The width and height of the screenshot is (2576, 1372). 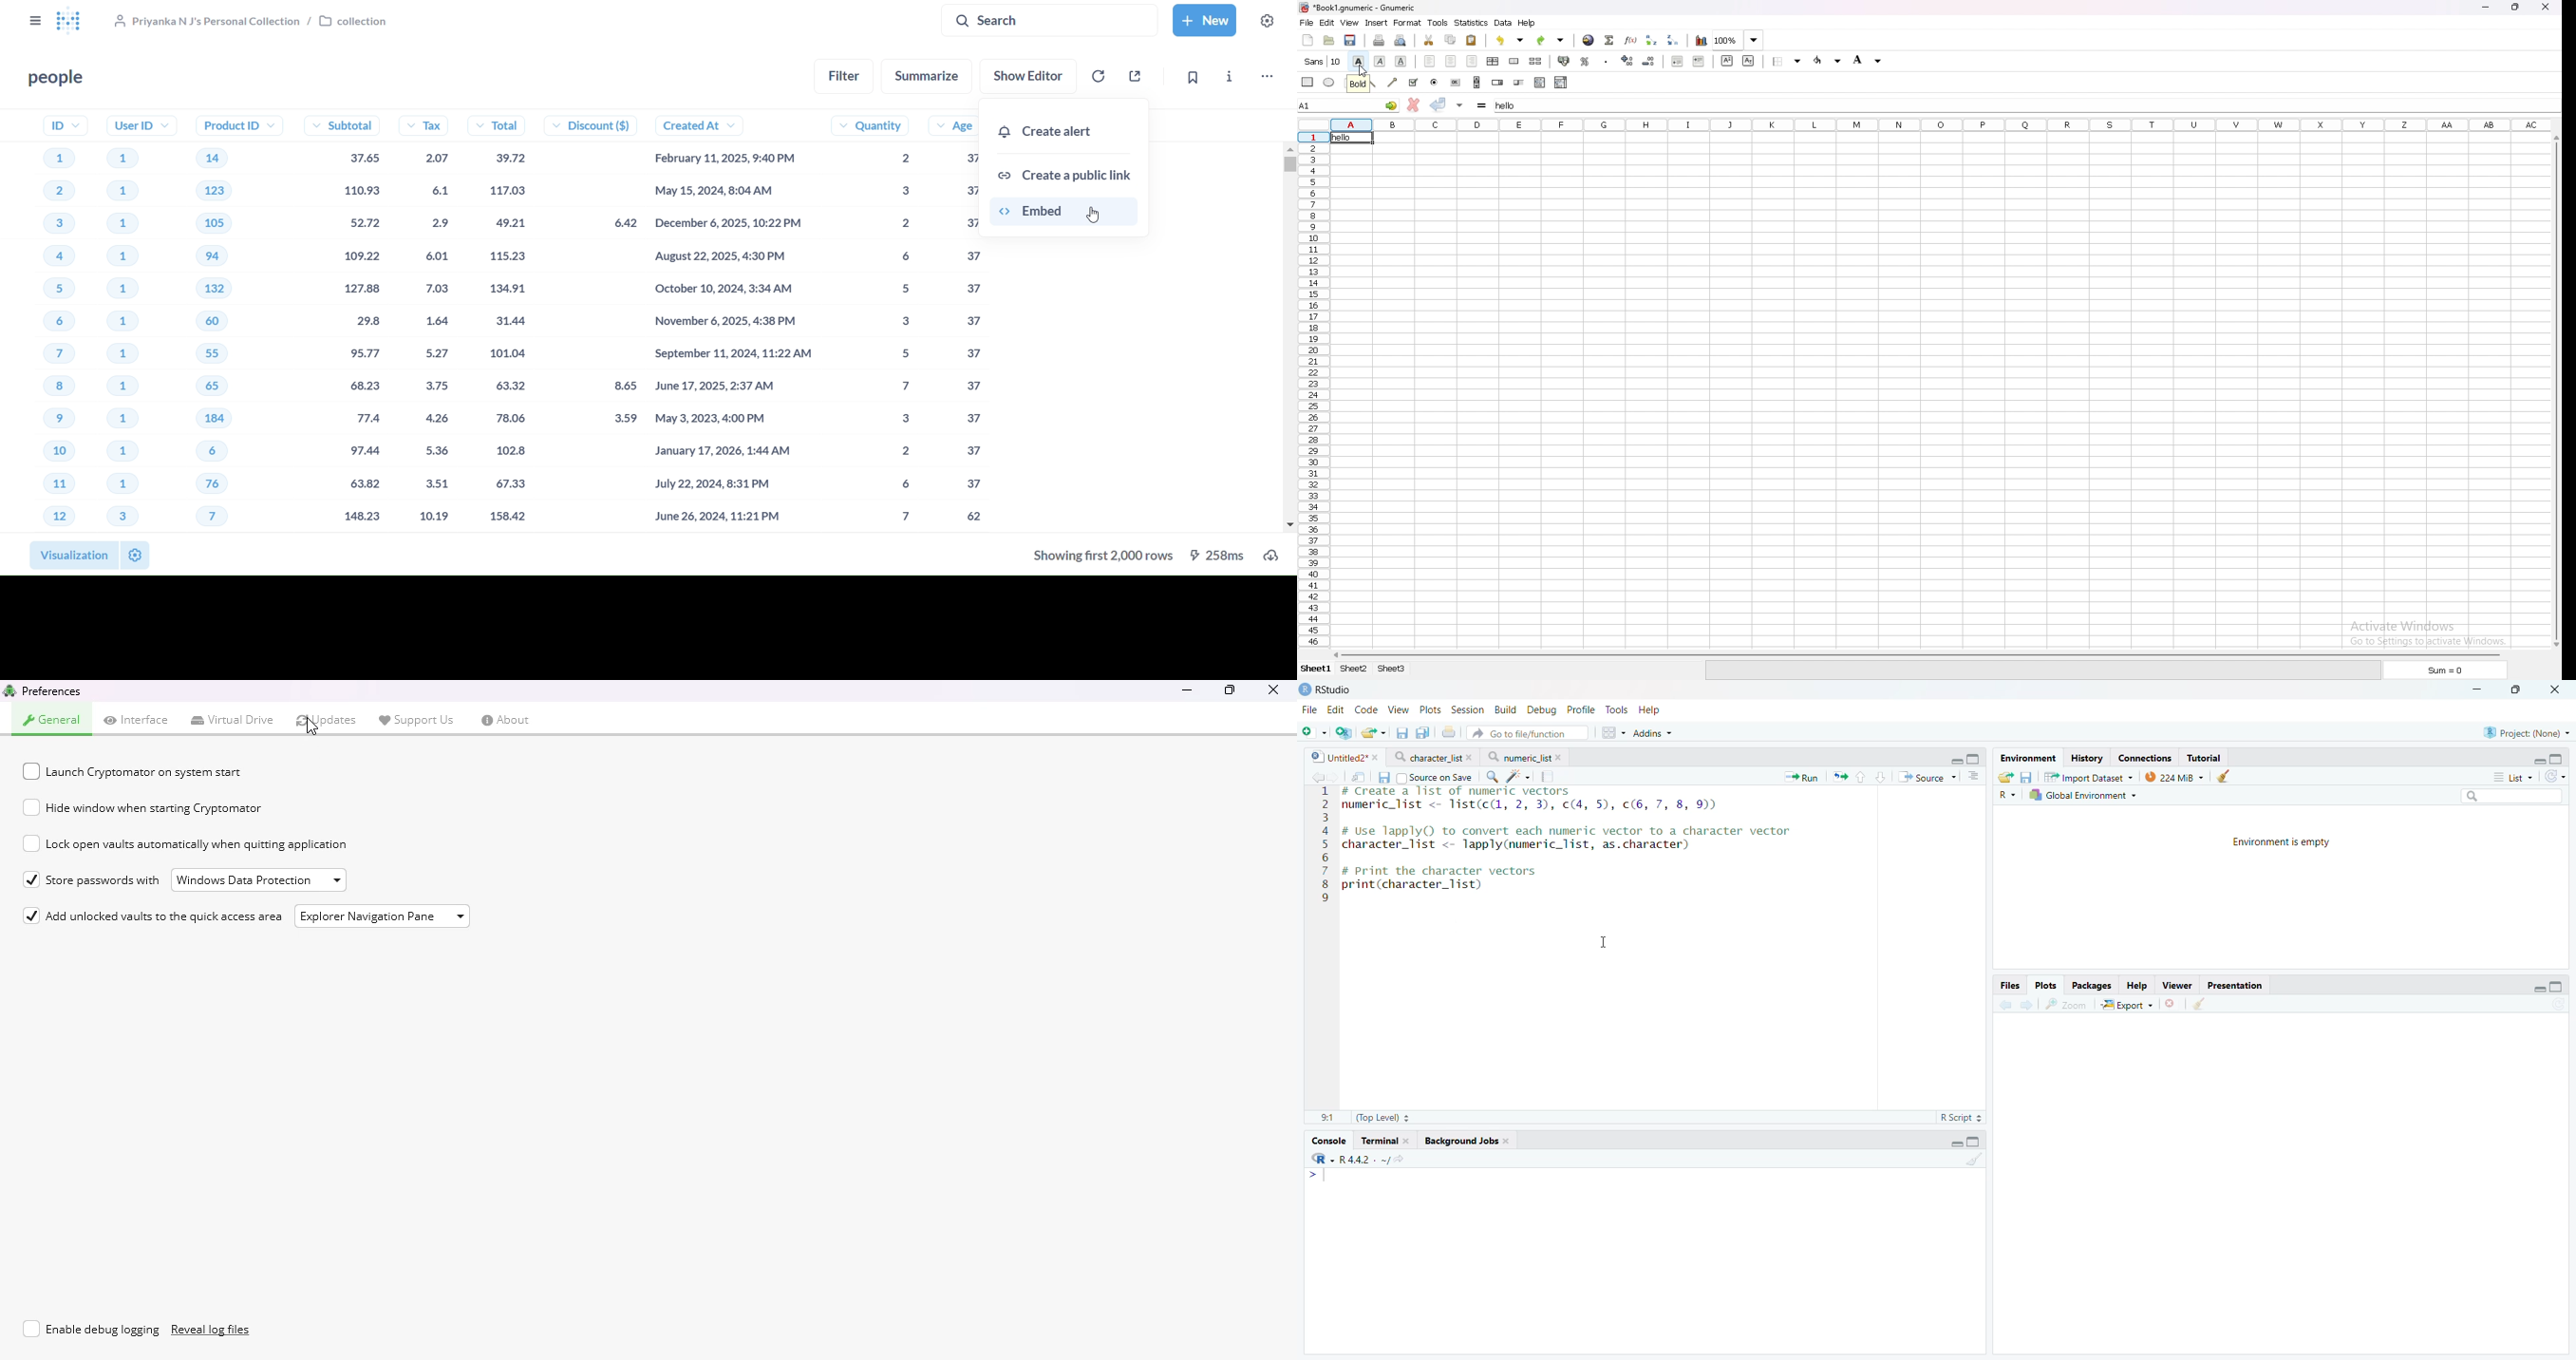 I want to click on Zoom, so click(x=2067, y=1005).